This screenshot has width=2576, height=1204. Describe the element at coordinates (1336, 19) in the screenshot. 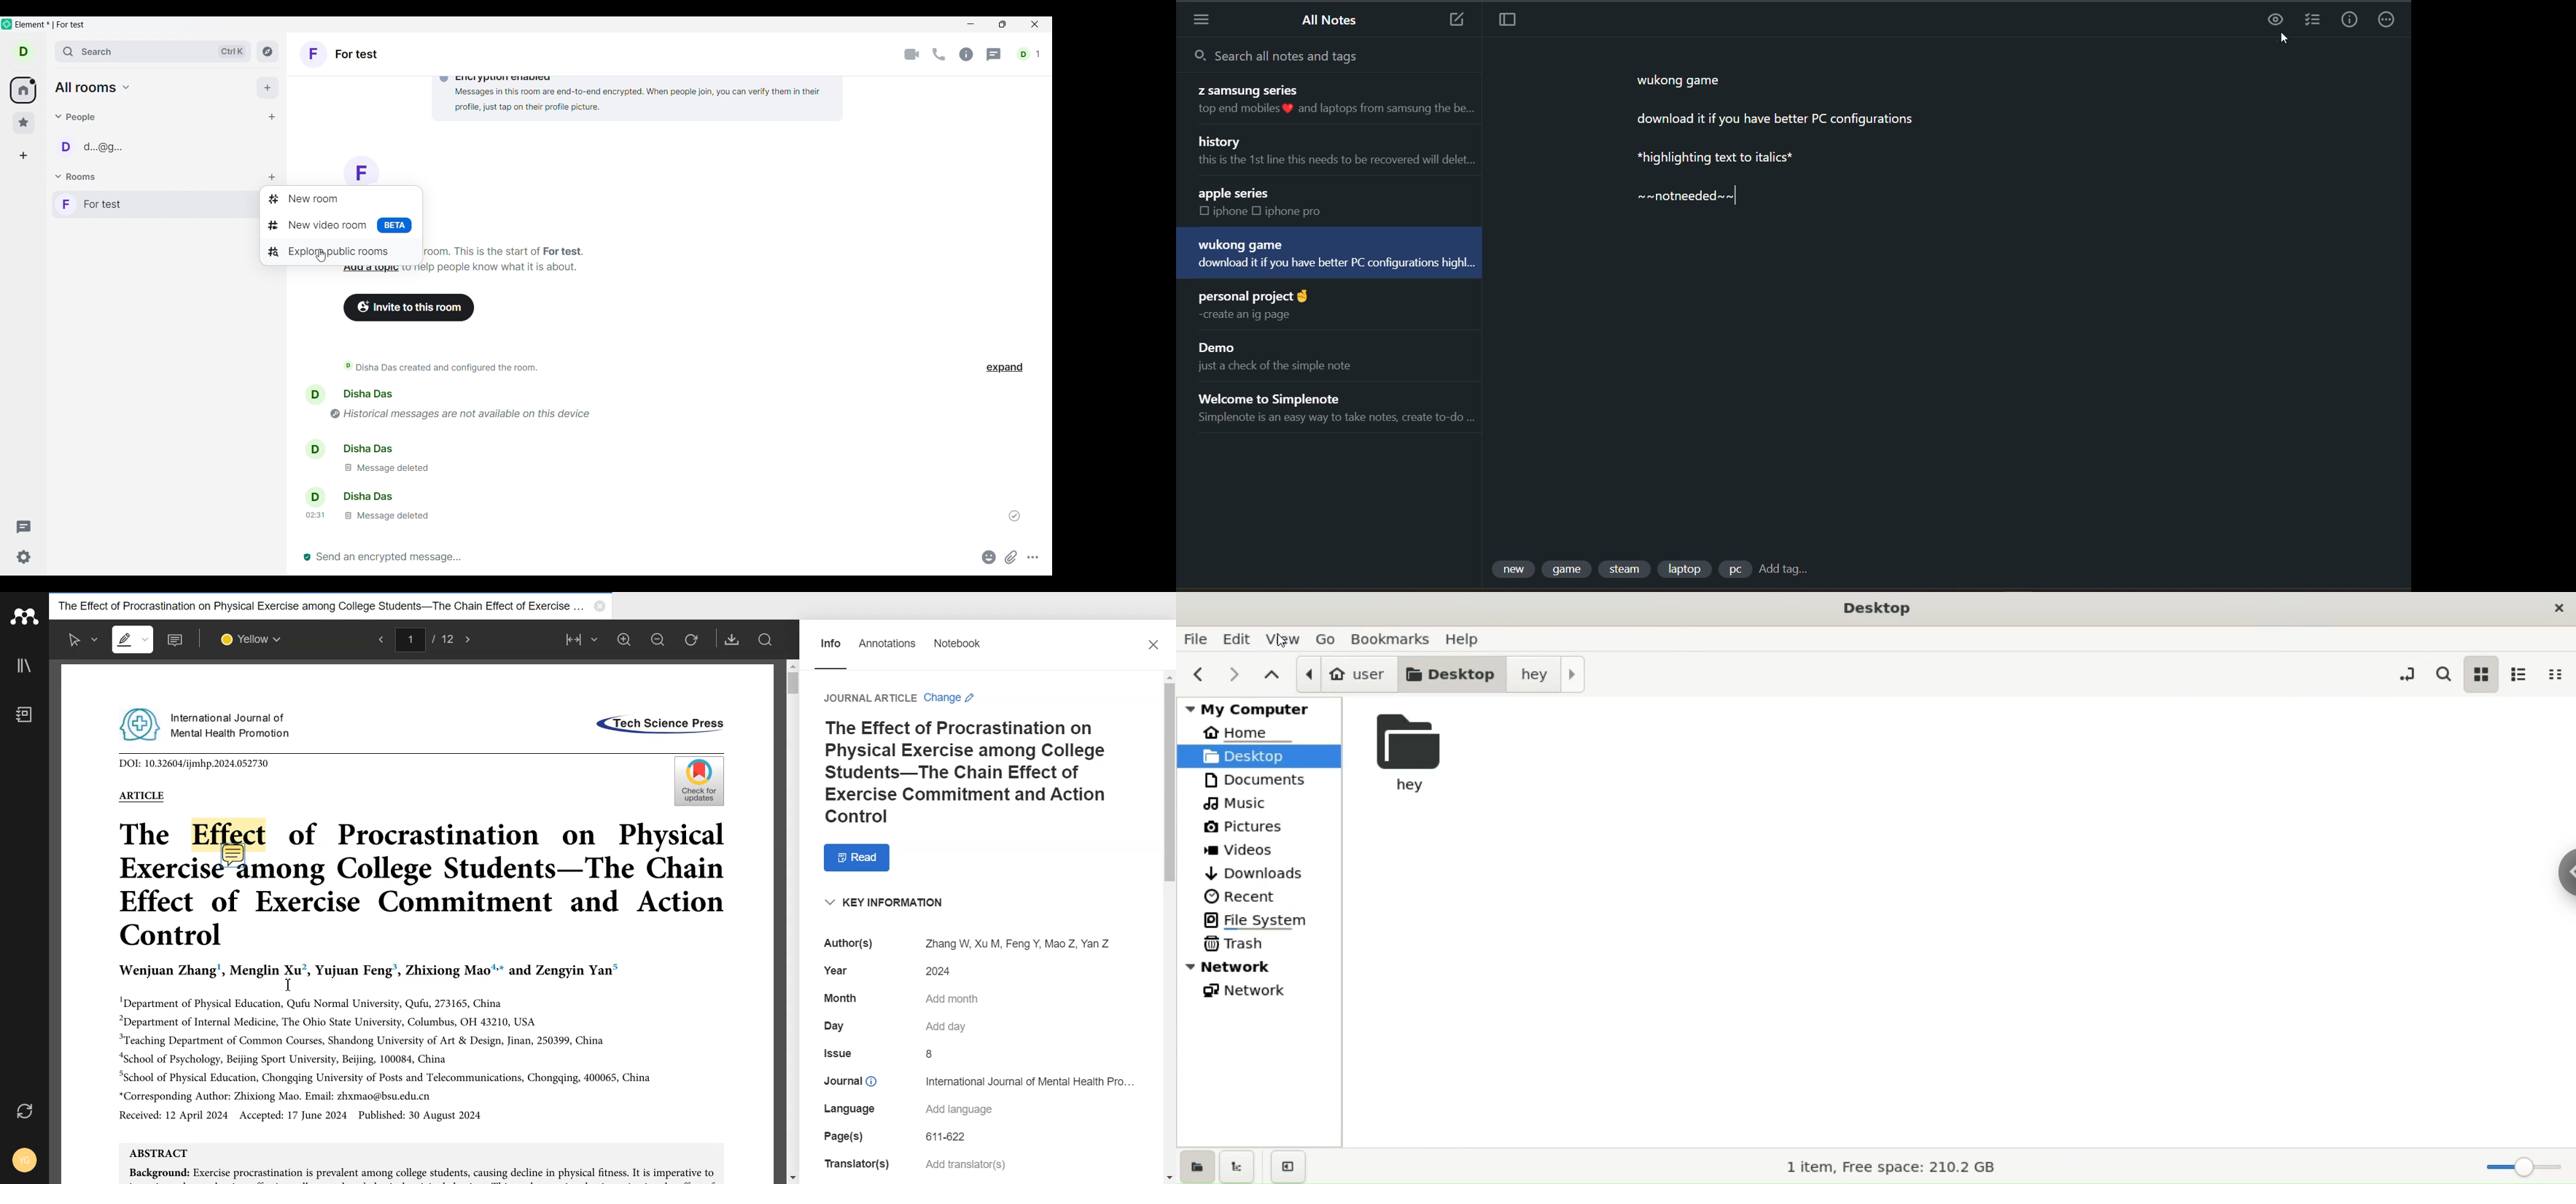

I see `all notes` at that location.